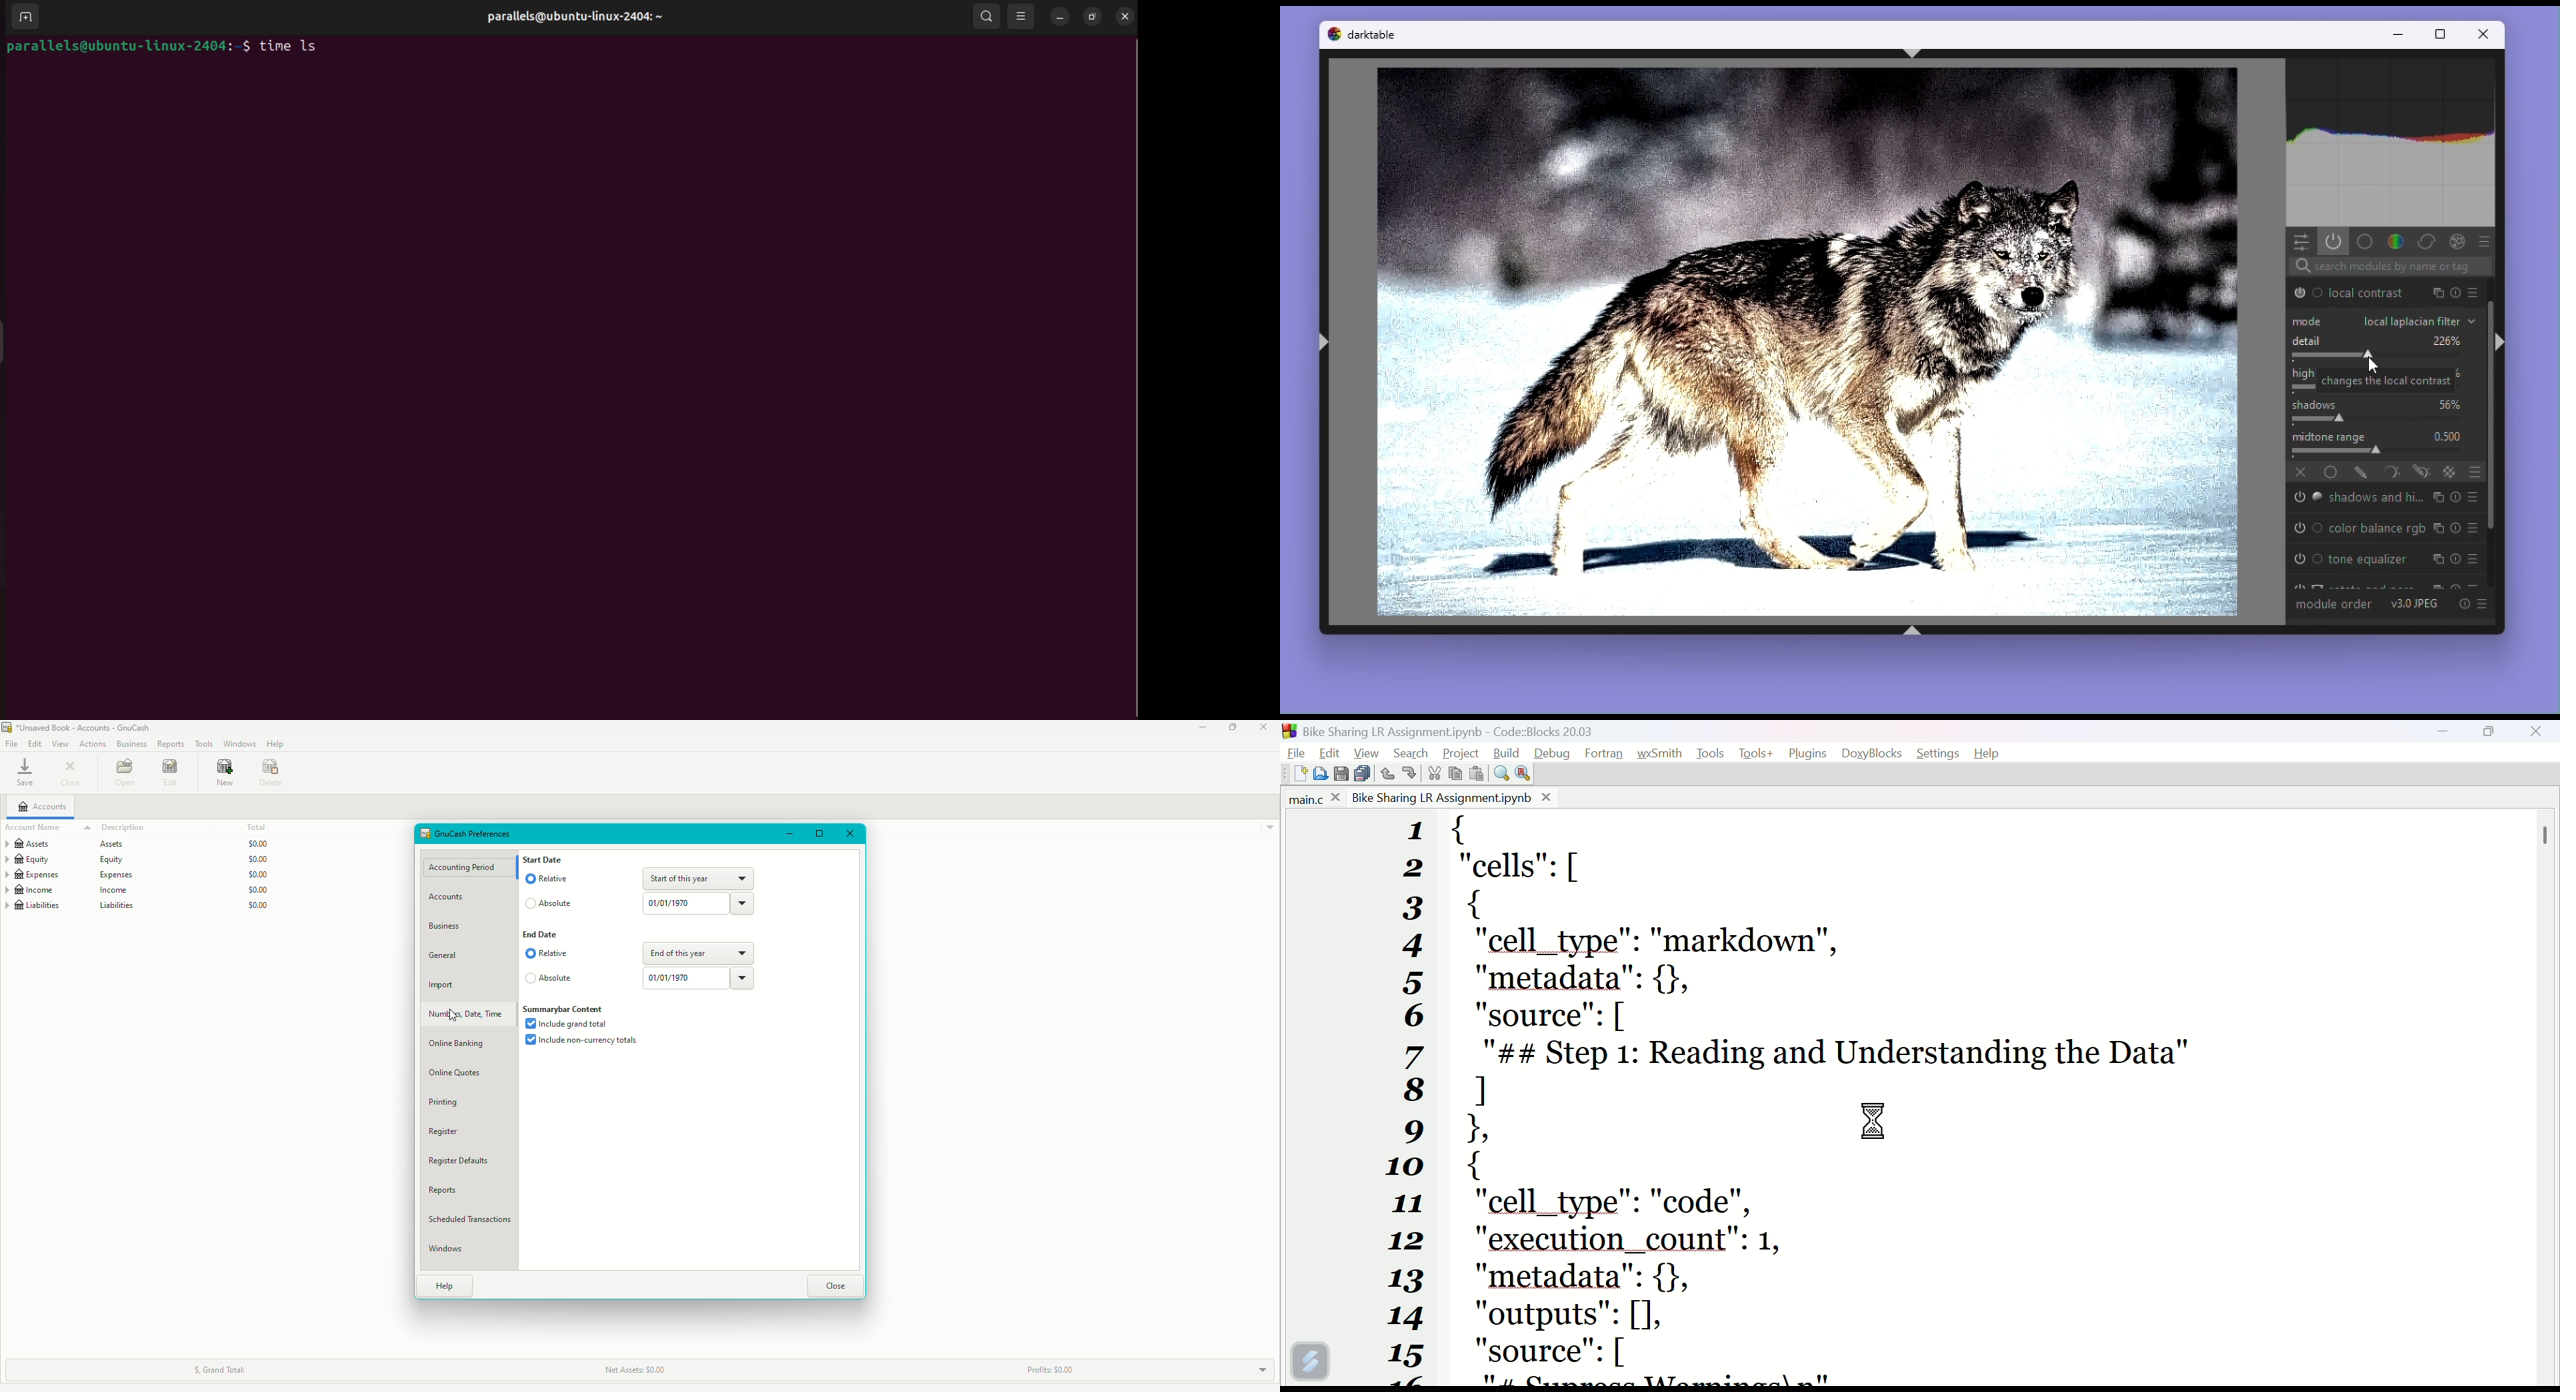  What do you see at coordinates (223, 774) in the screenshot?
I see `New` at bounding box center [223, 774].